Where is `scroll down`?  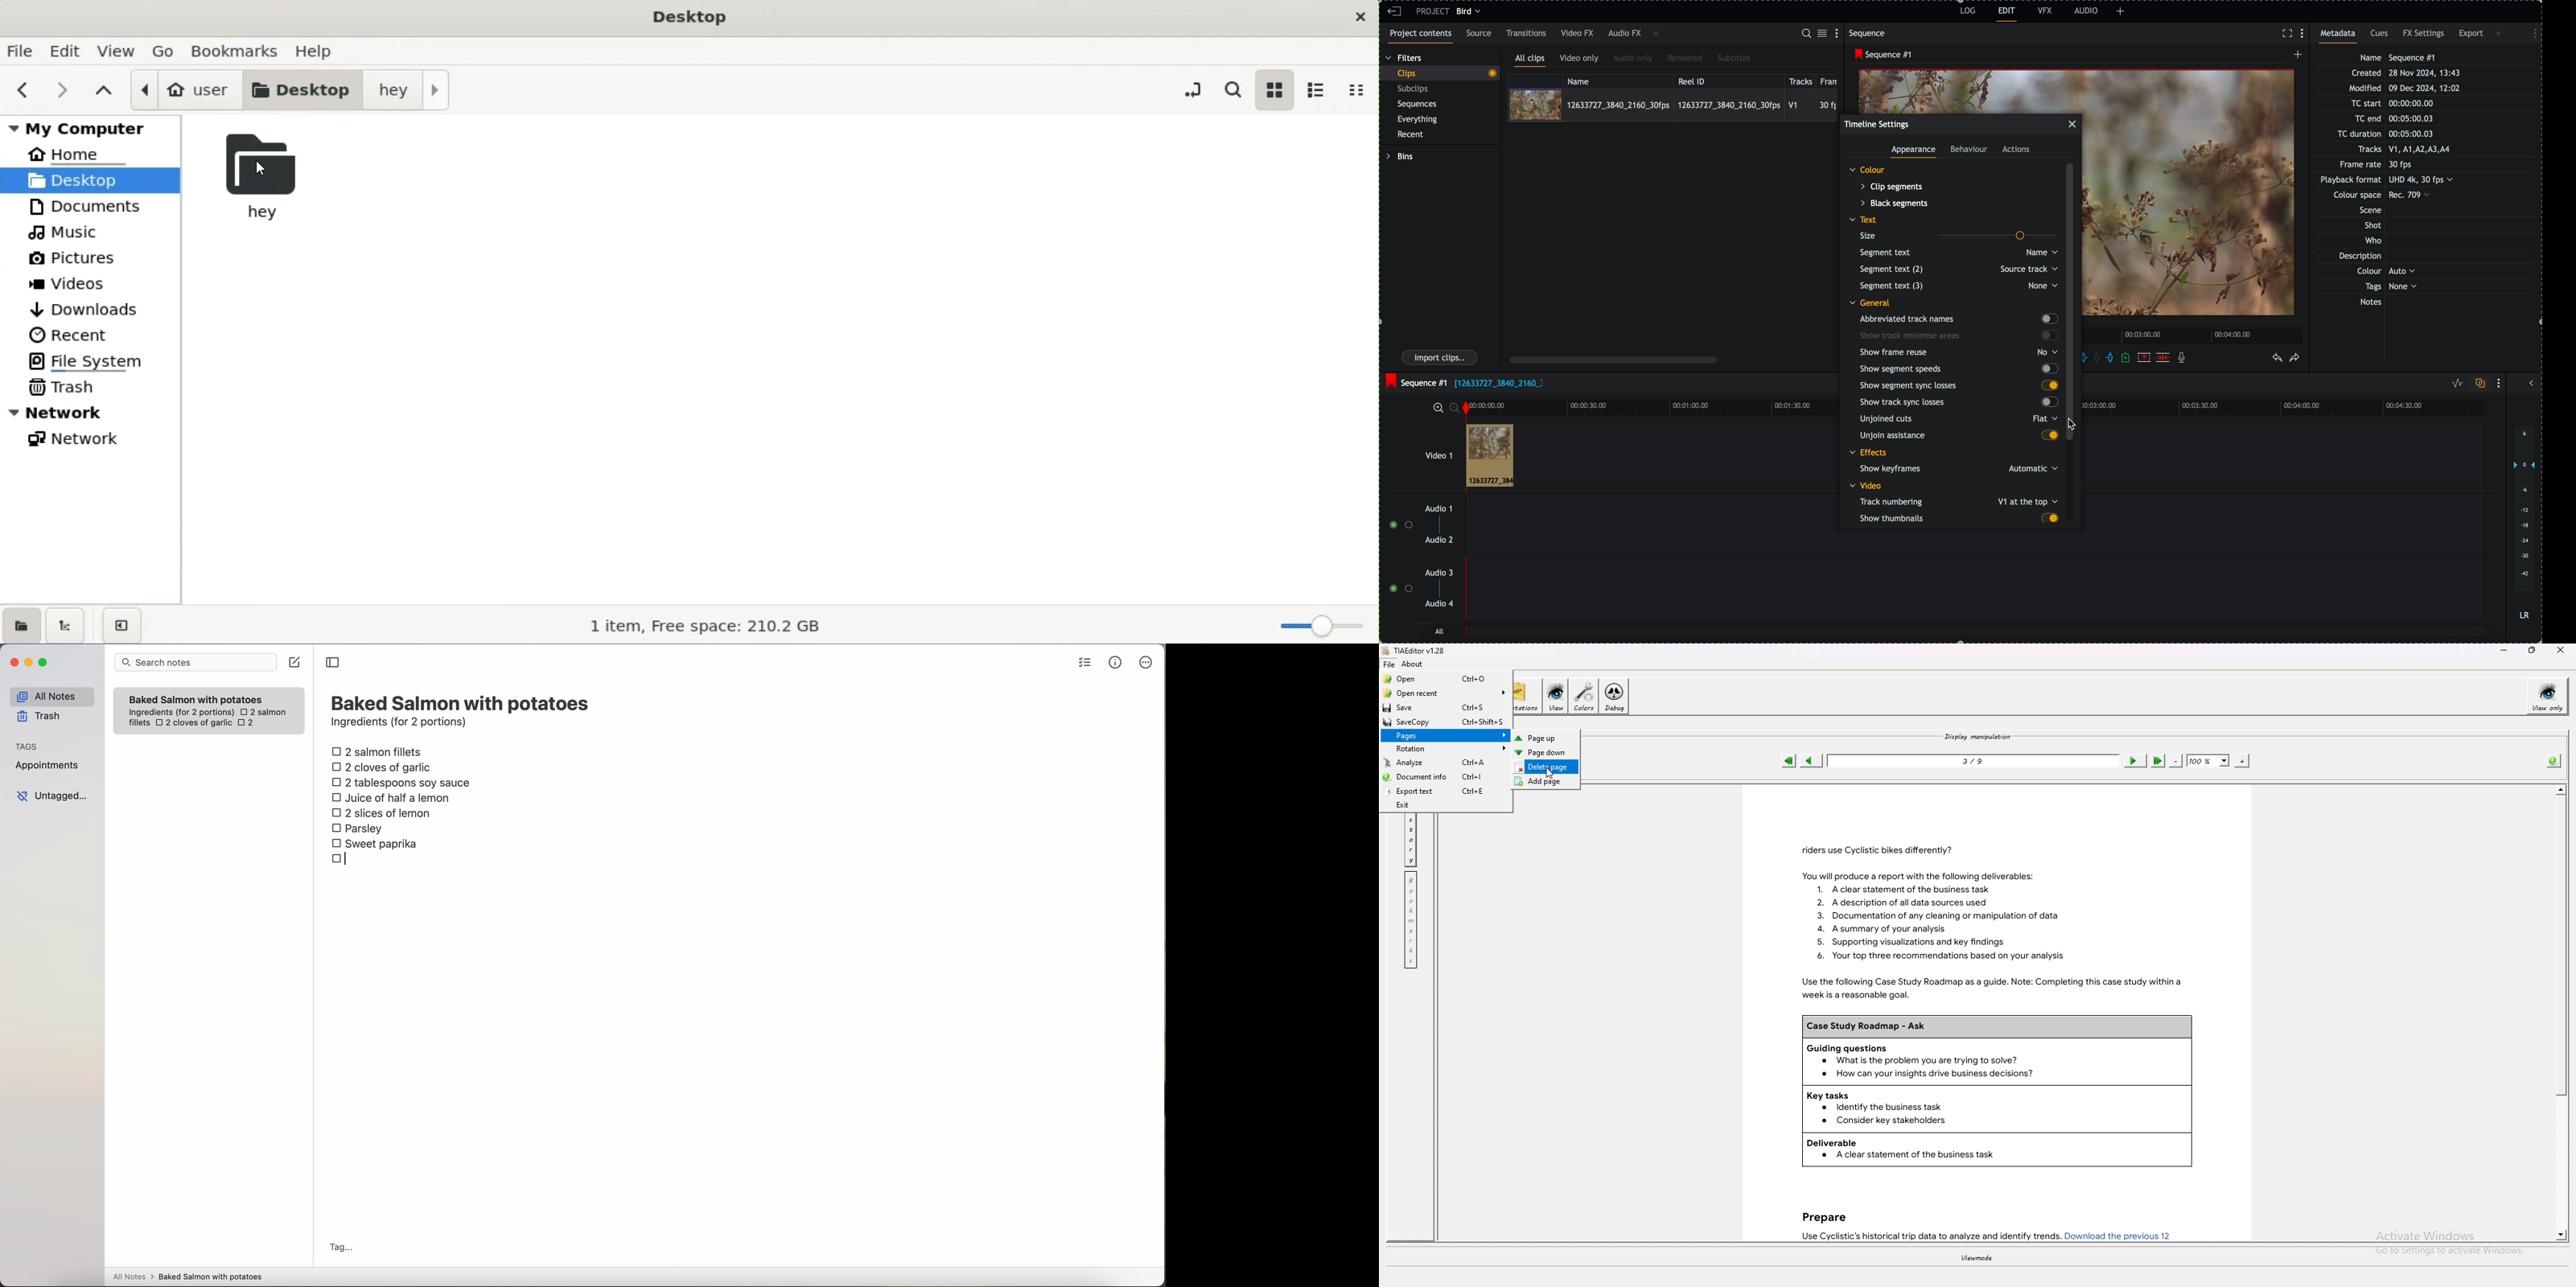
scroll down is located at coordinates (2562, 1234).